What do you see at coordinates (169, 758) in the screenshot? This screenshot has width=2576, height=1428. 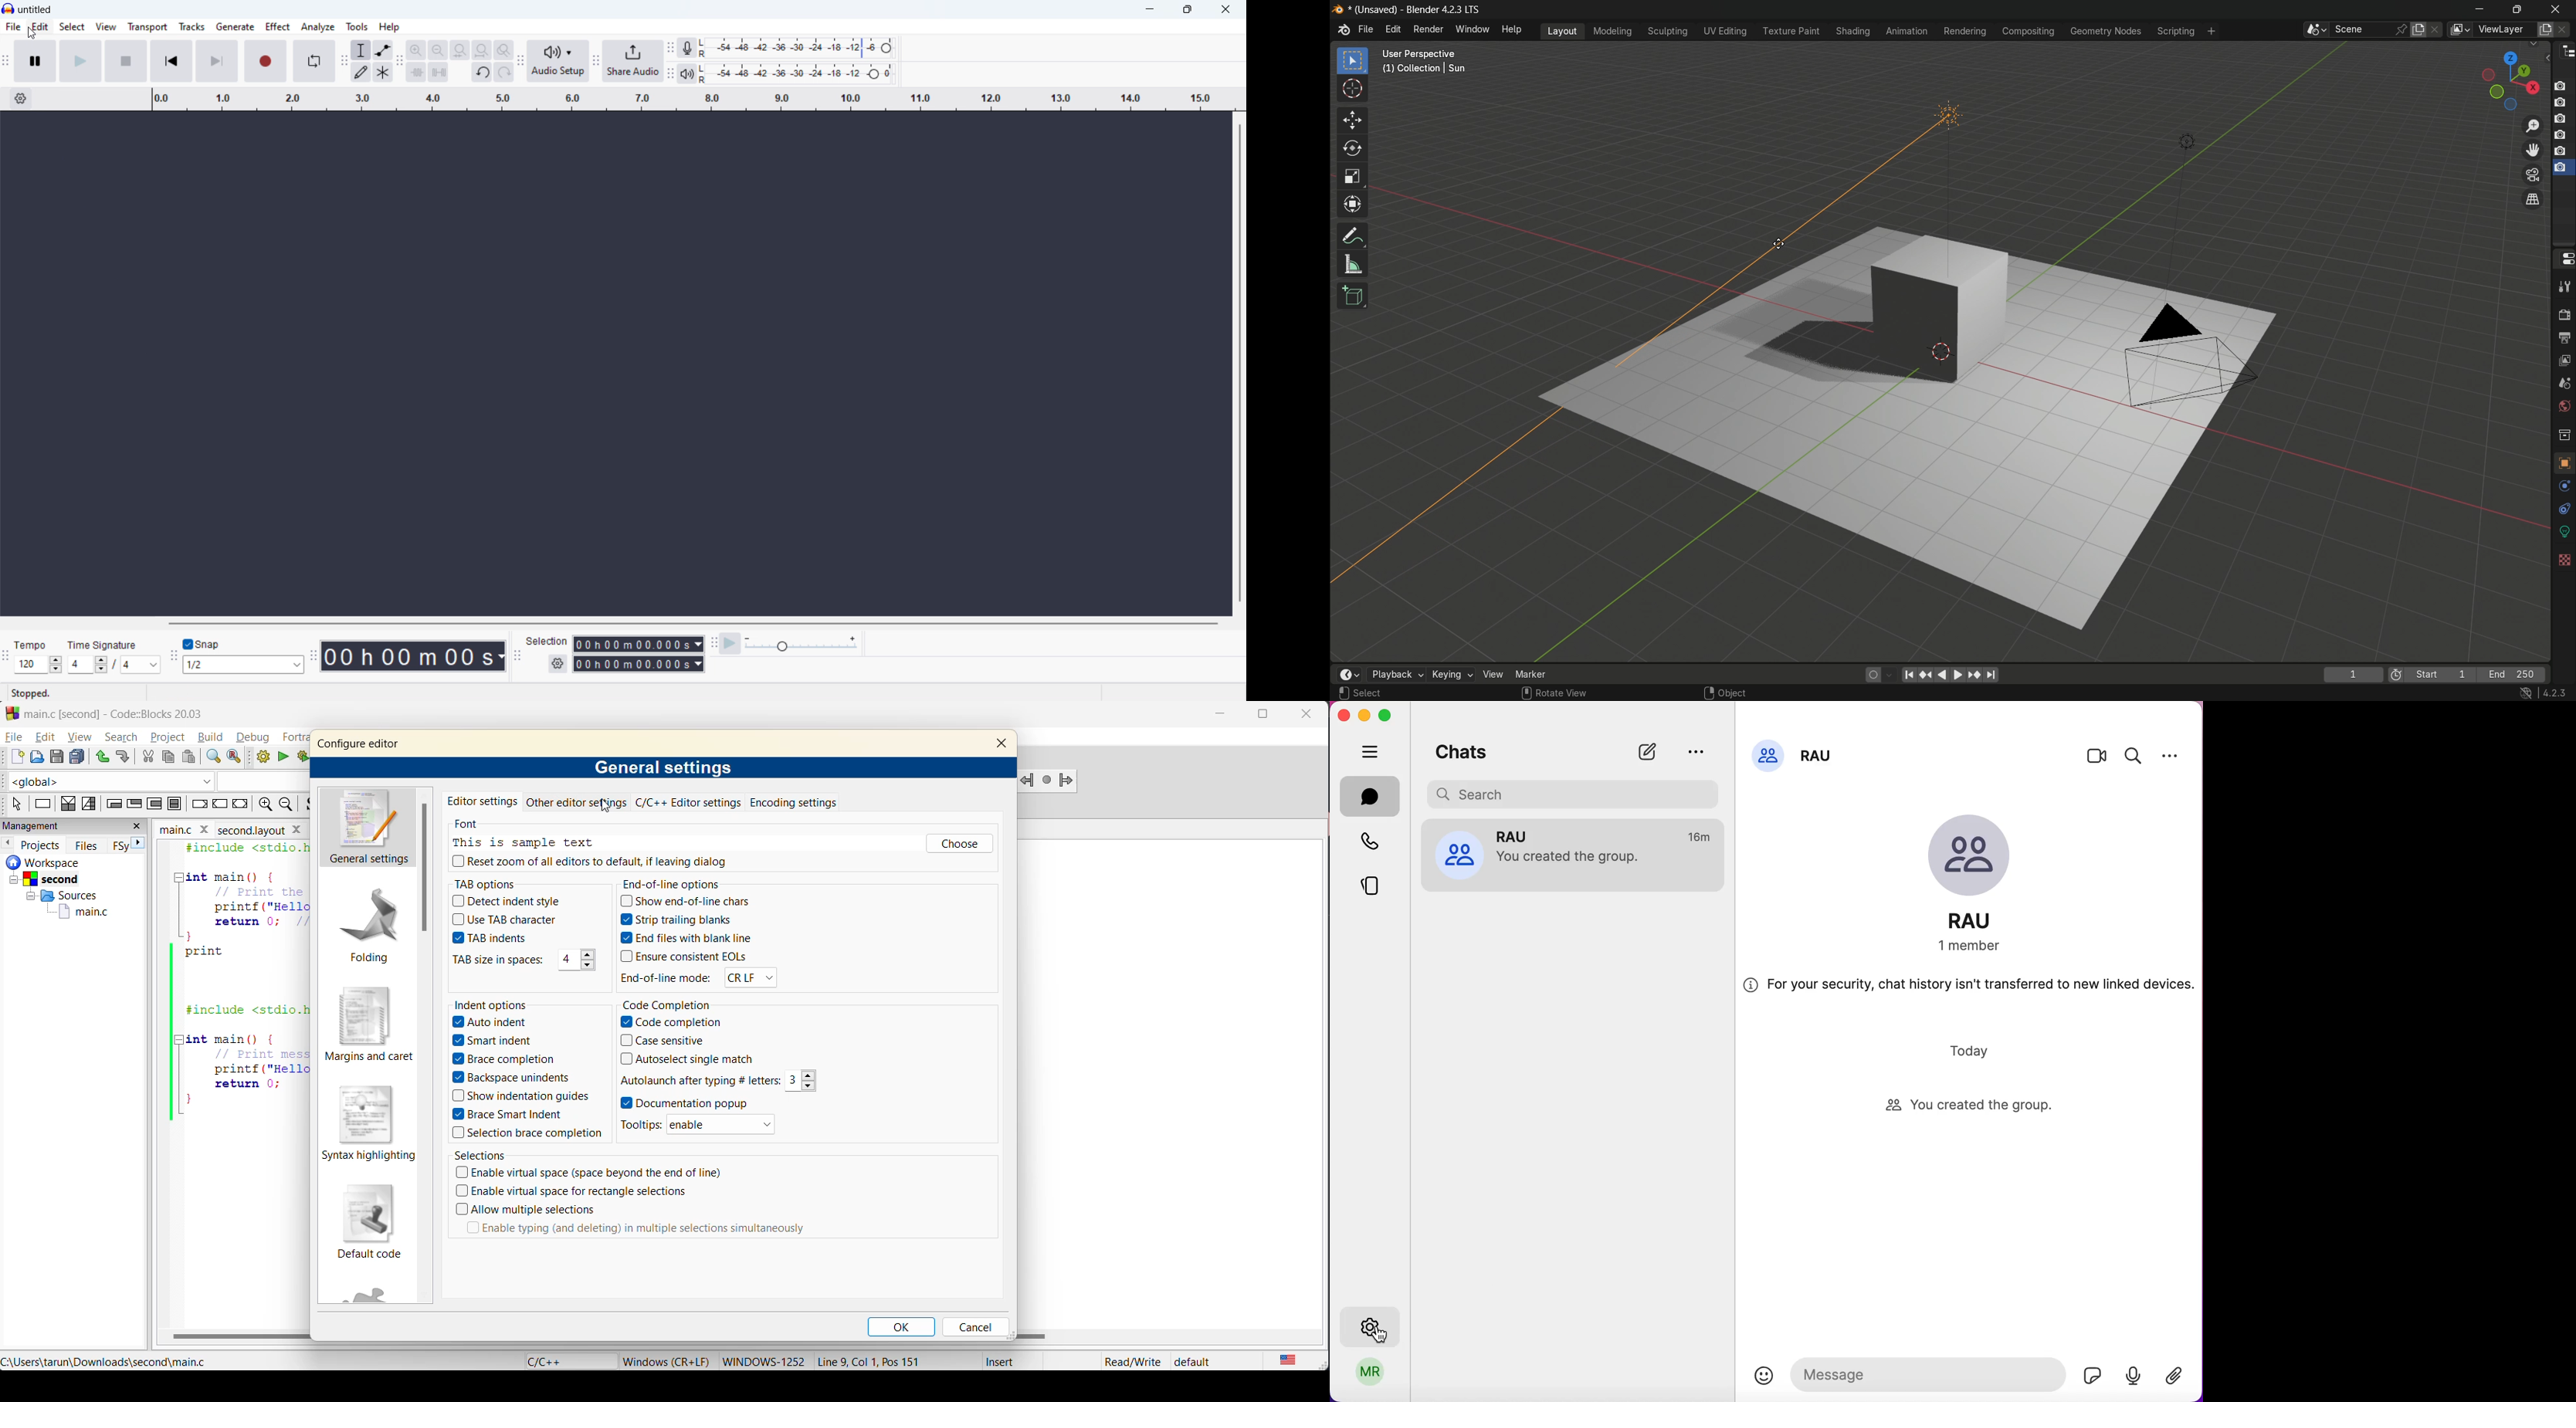 I see `copy` at bounding box center [169, 758].